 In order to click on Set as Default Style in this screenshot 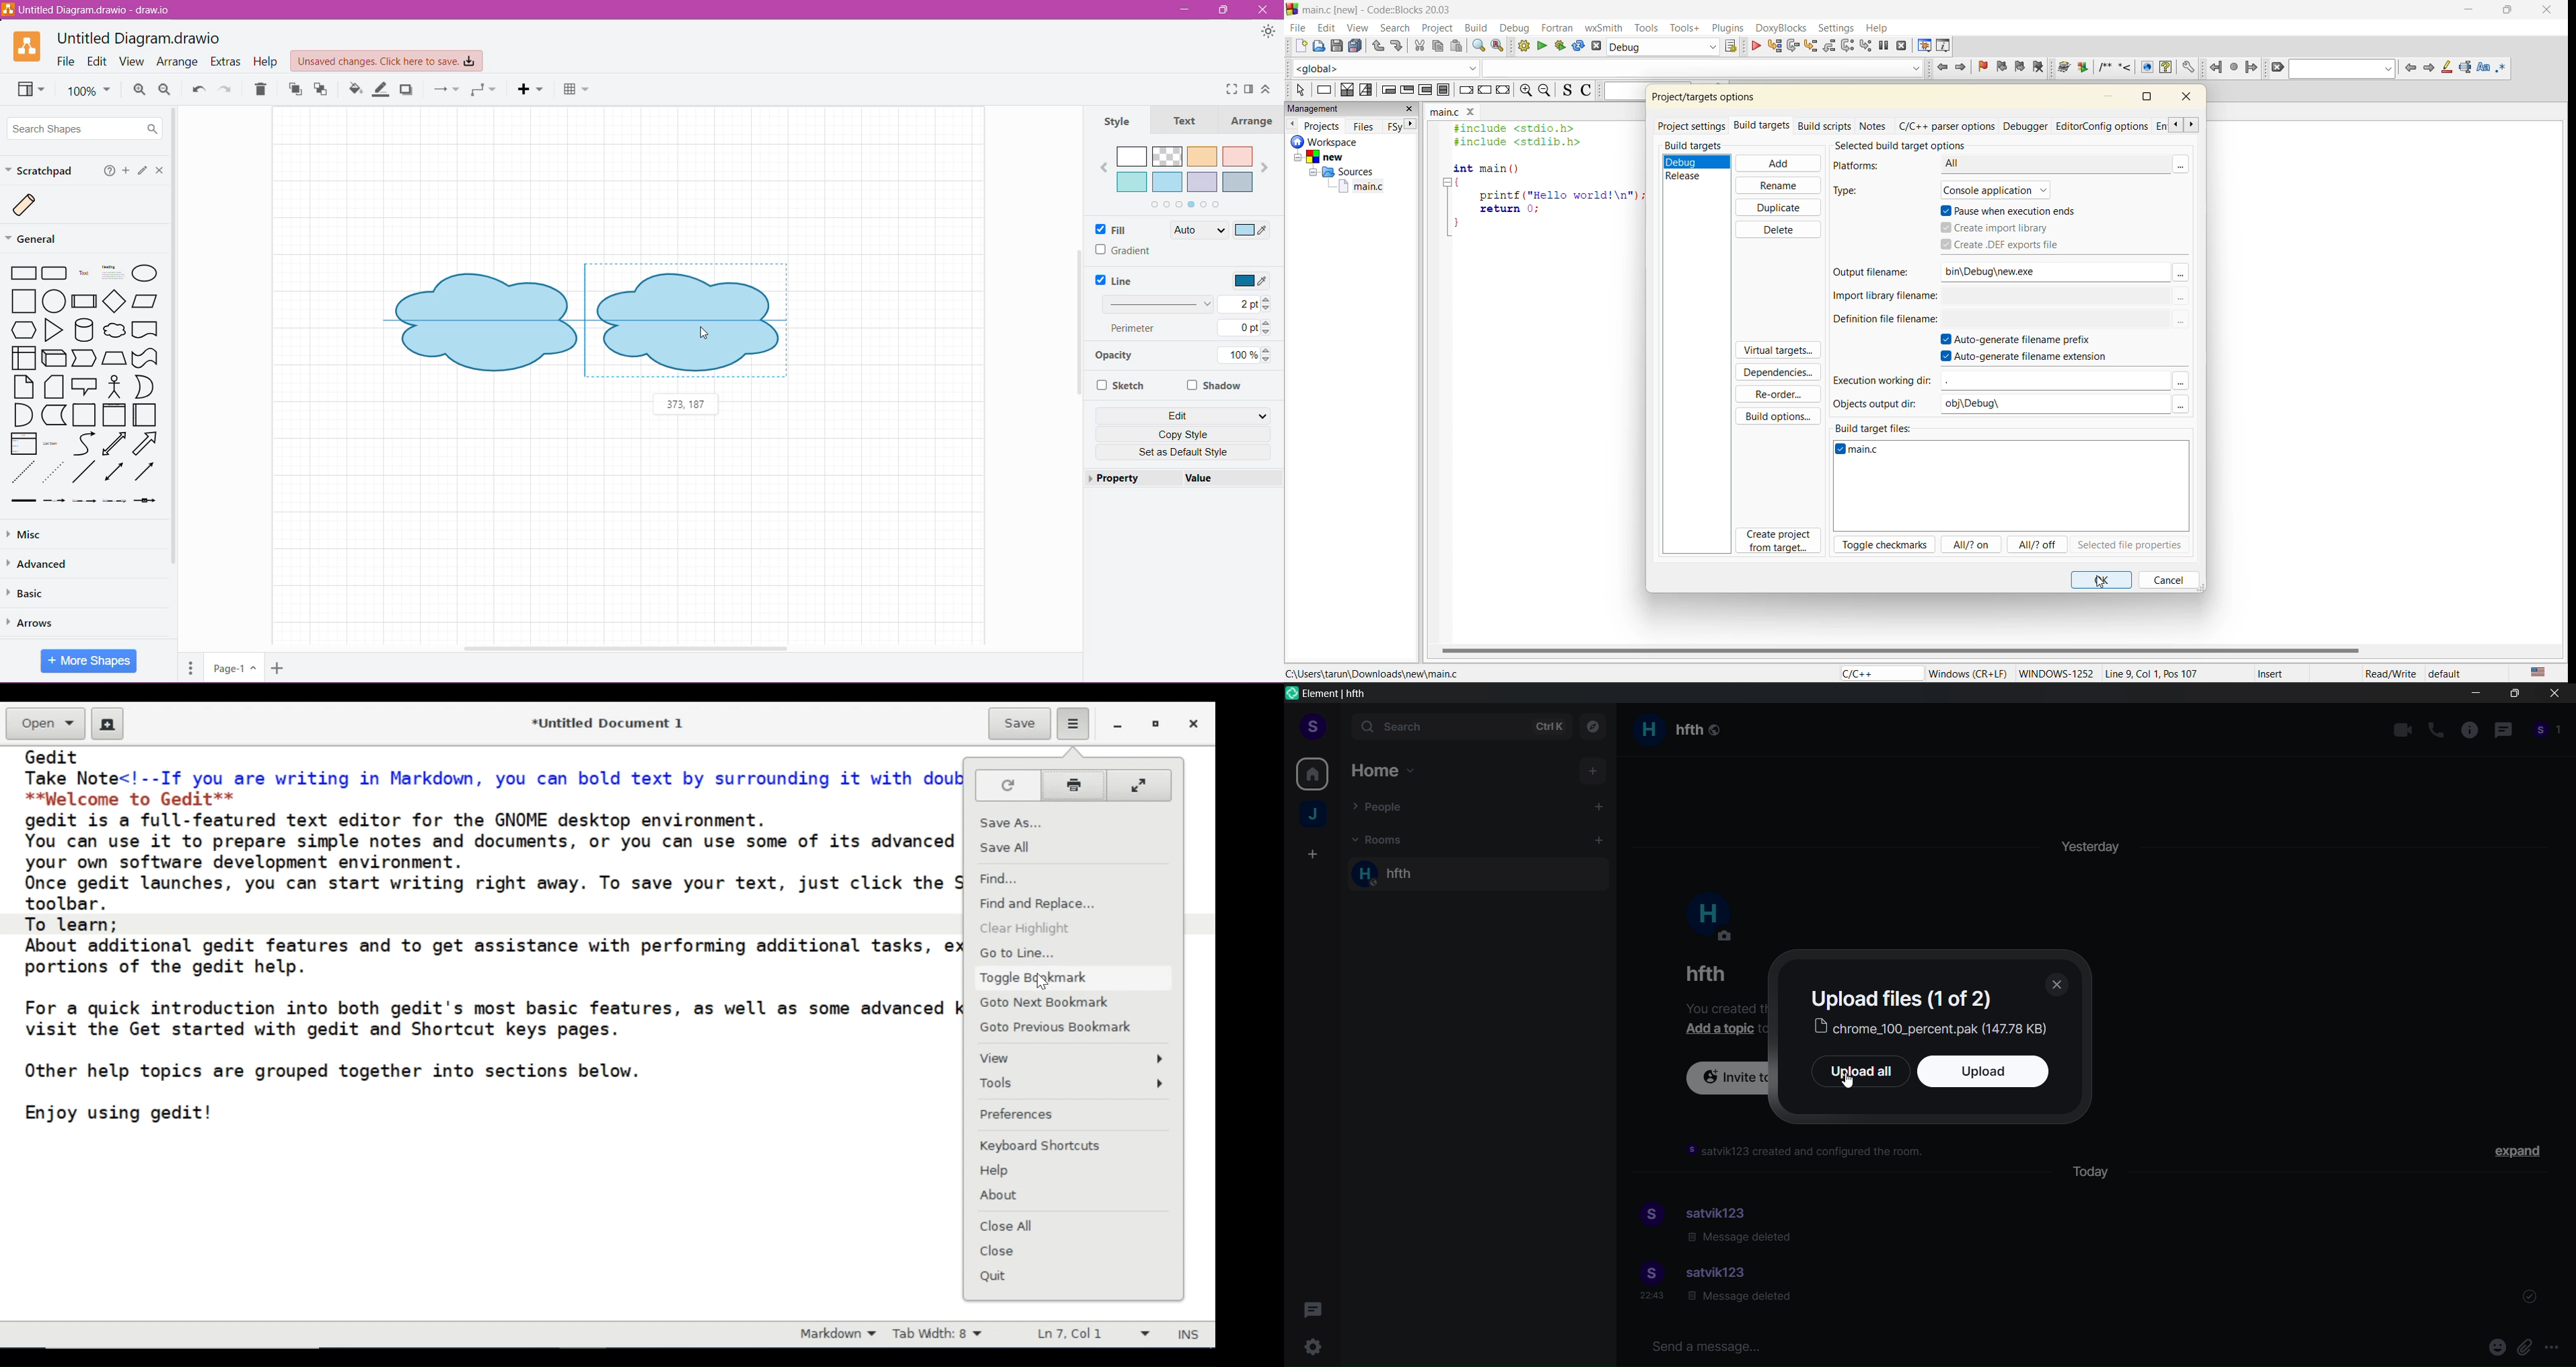, I will do `click(1185, 452)`.